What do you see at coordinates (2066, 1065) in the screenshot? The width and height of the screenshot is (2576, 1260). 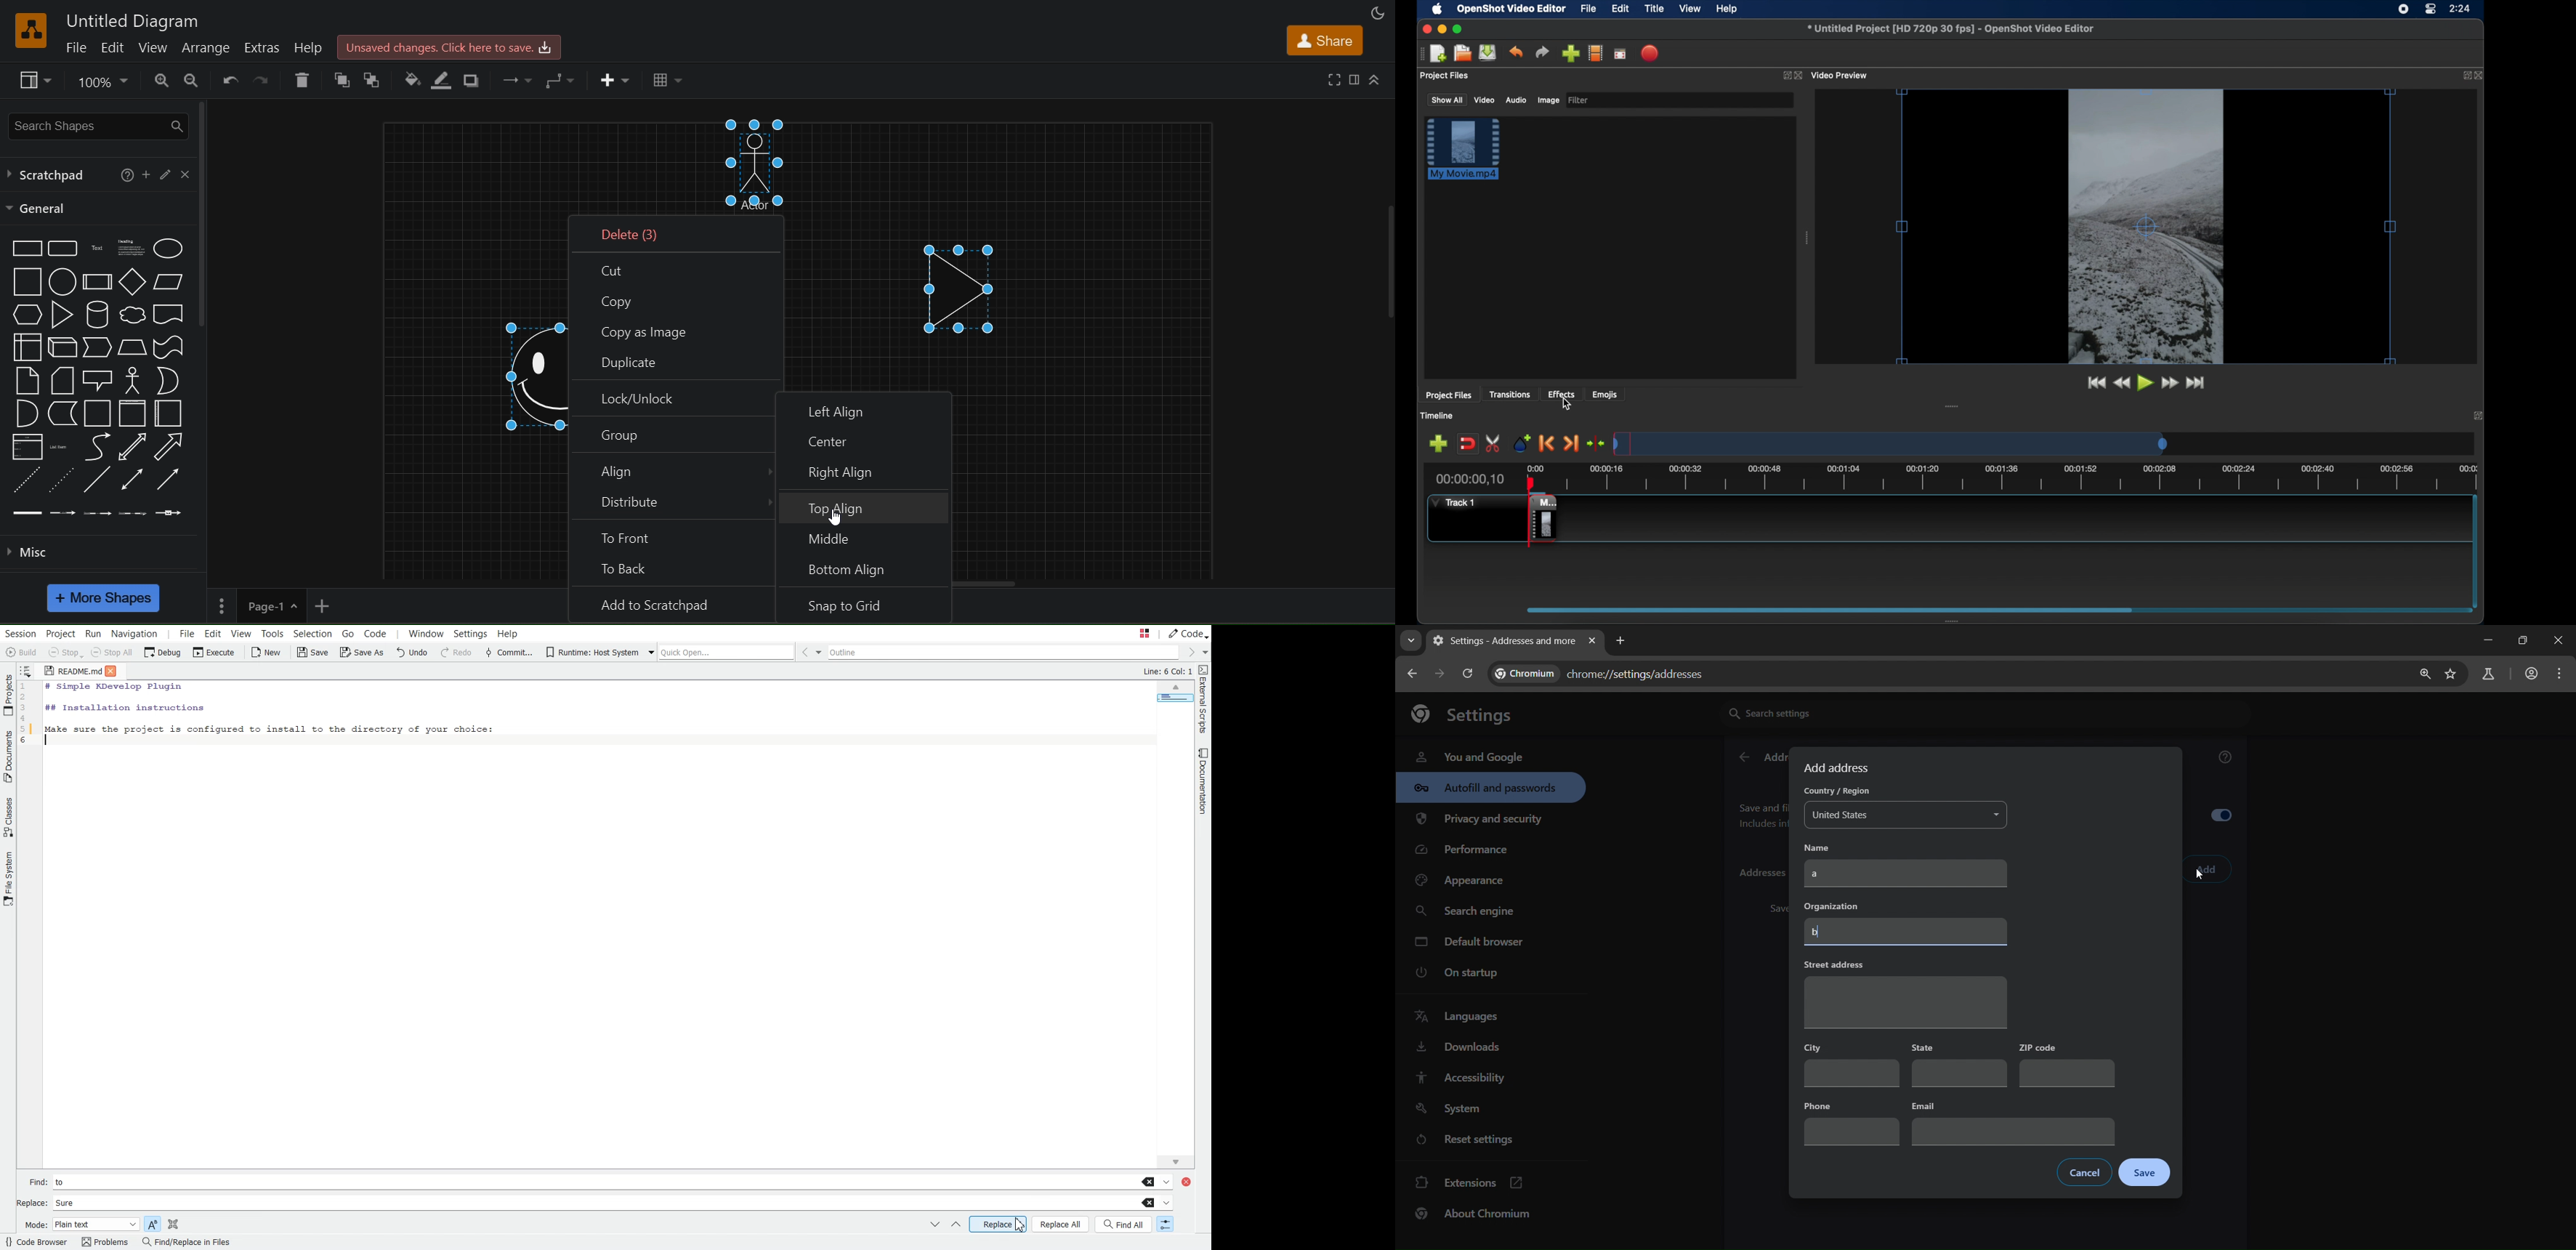 I see `zip code` at bounding box center [2066, 1065].